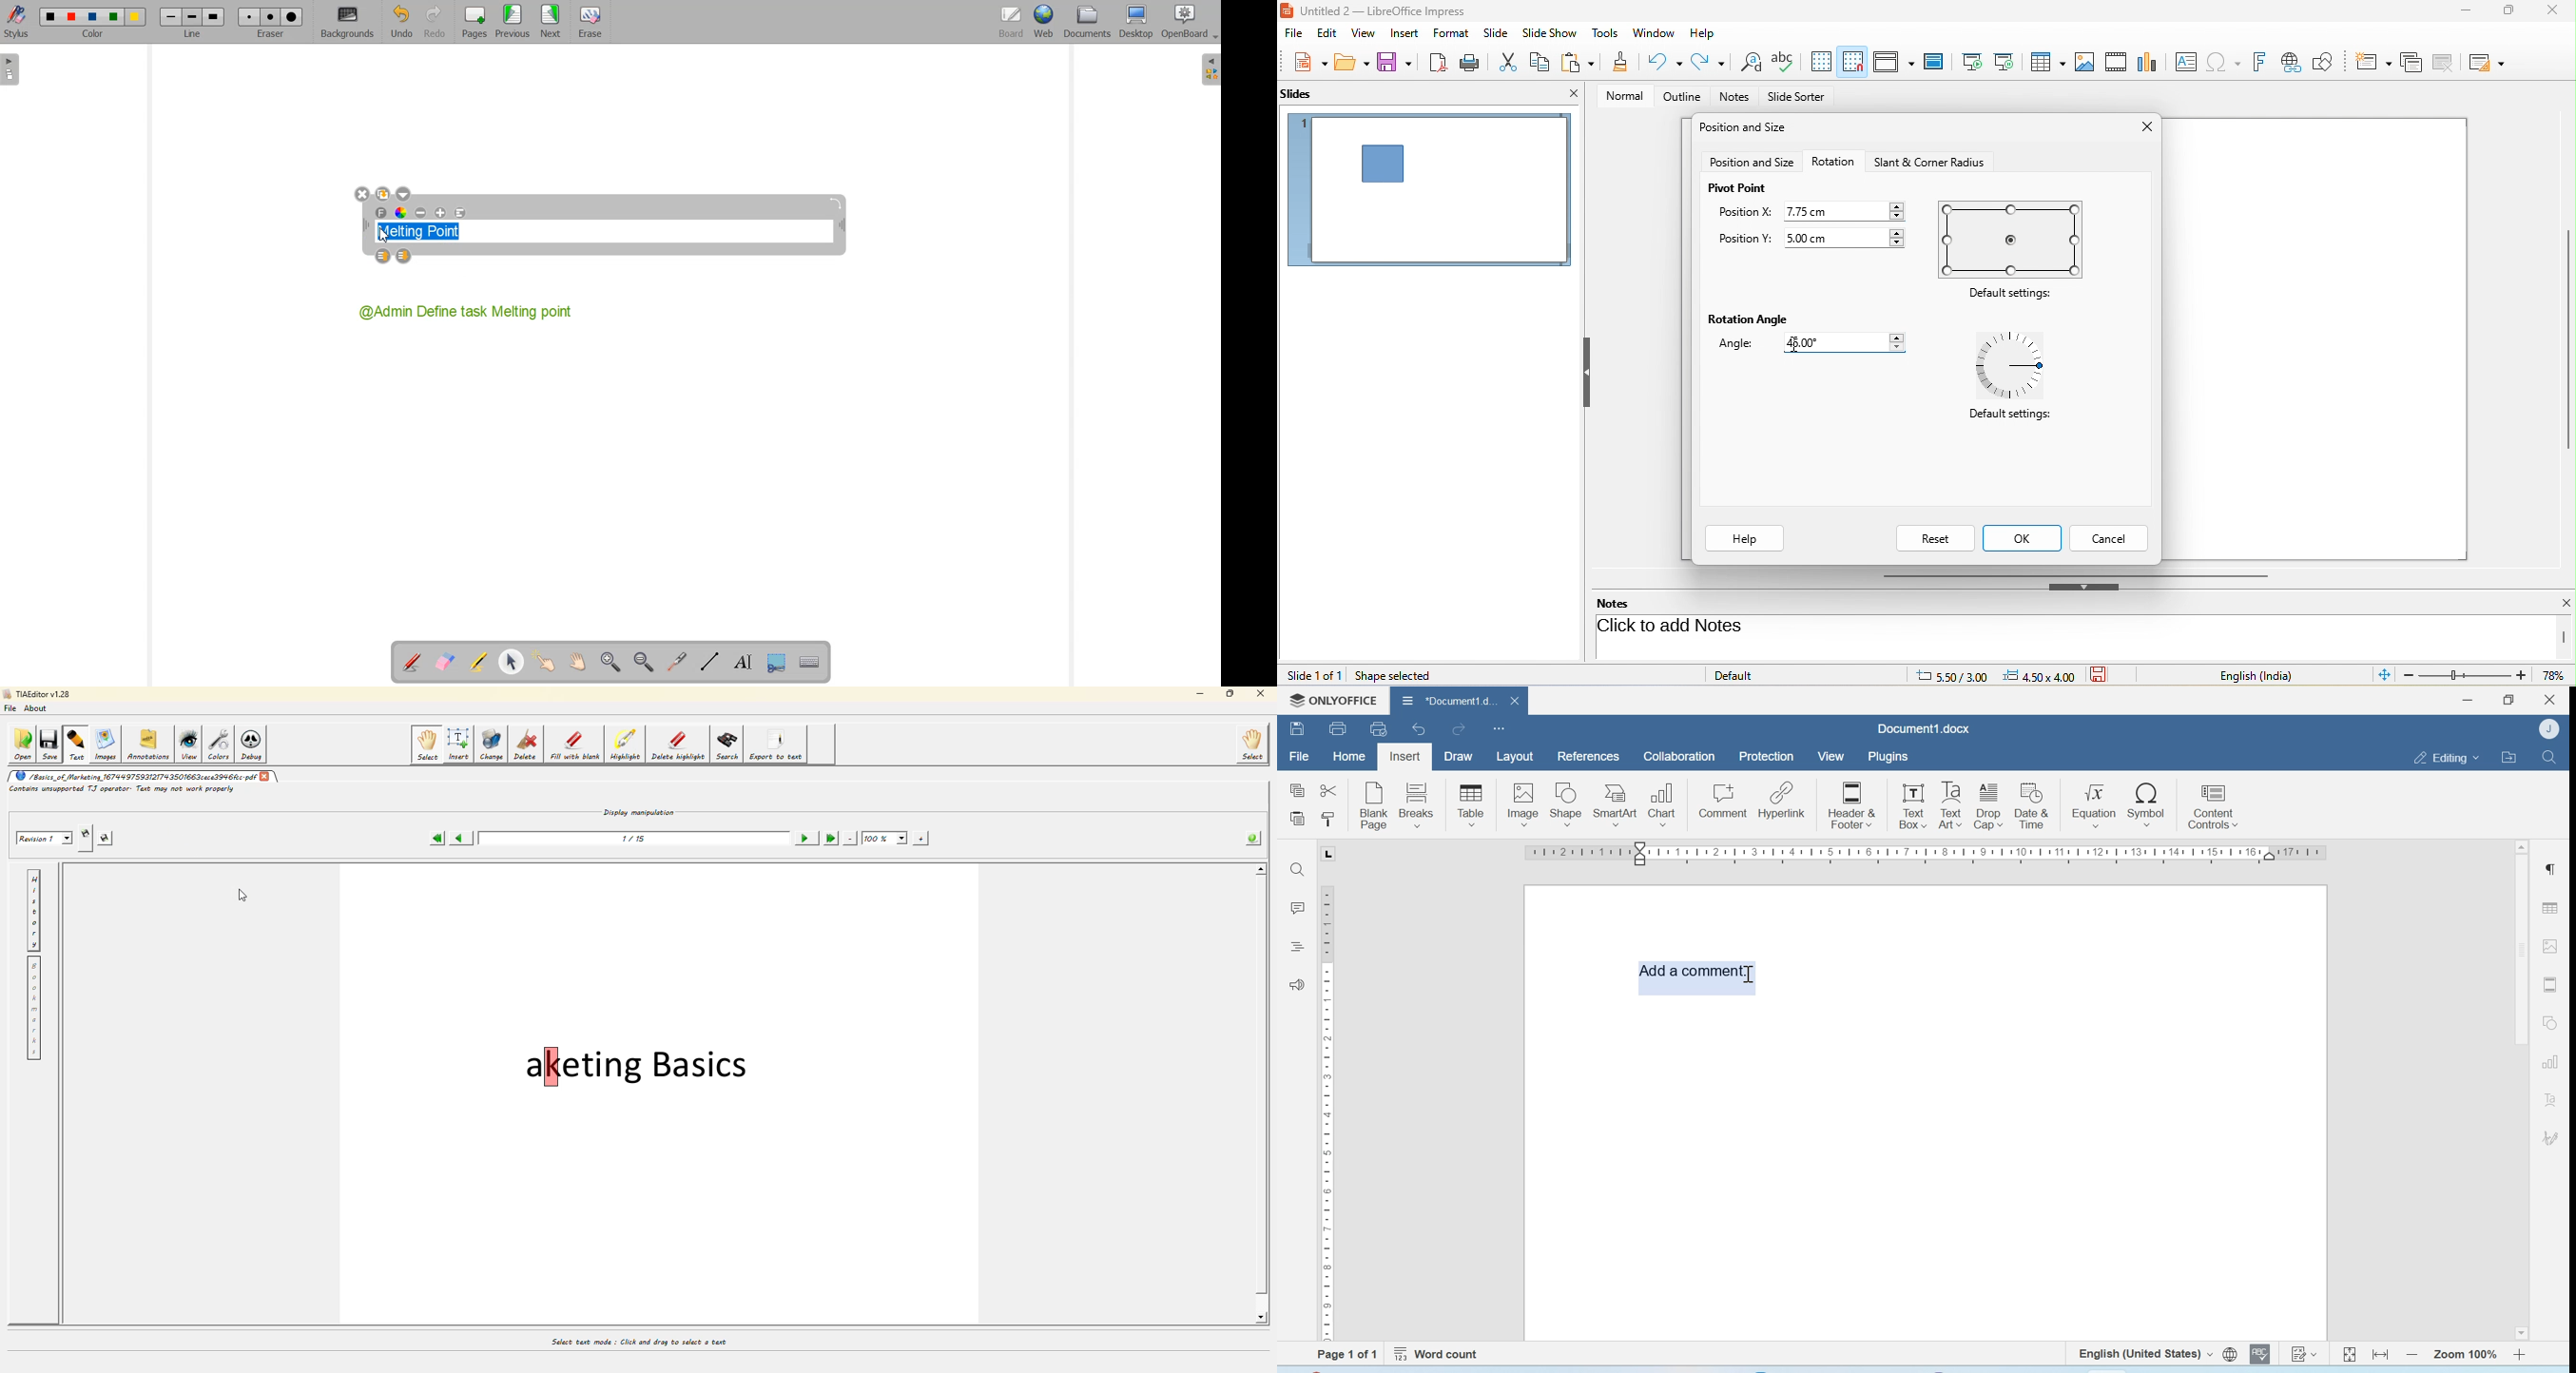 The image size is (2576, 1400). I want to click on page number, so click(635, 838).